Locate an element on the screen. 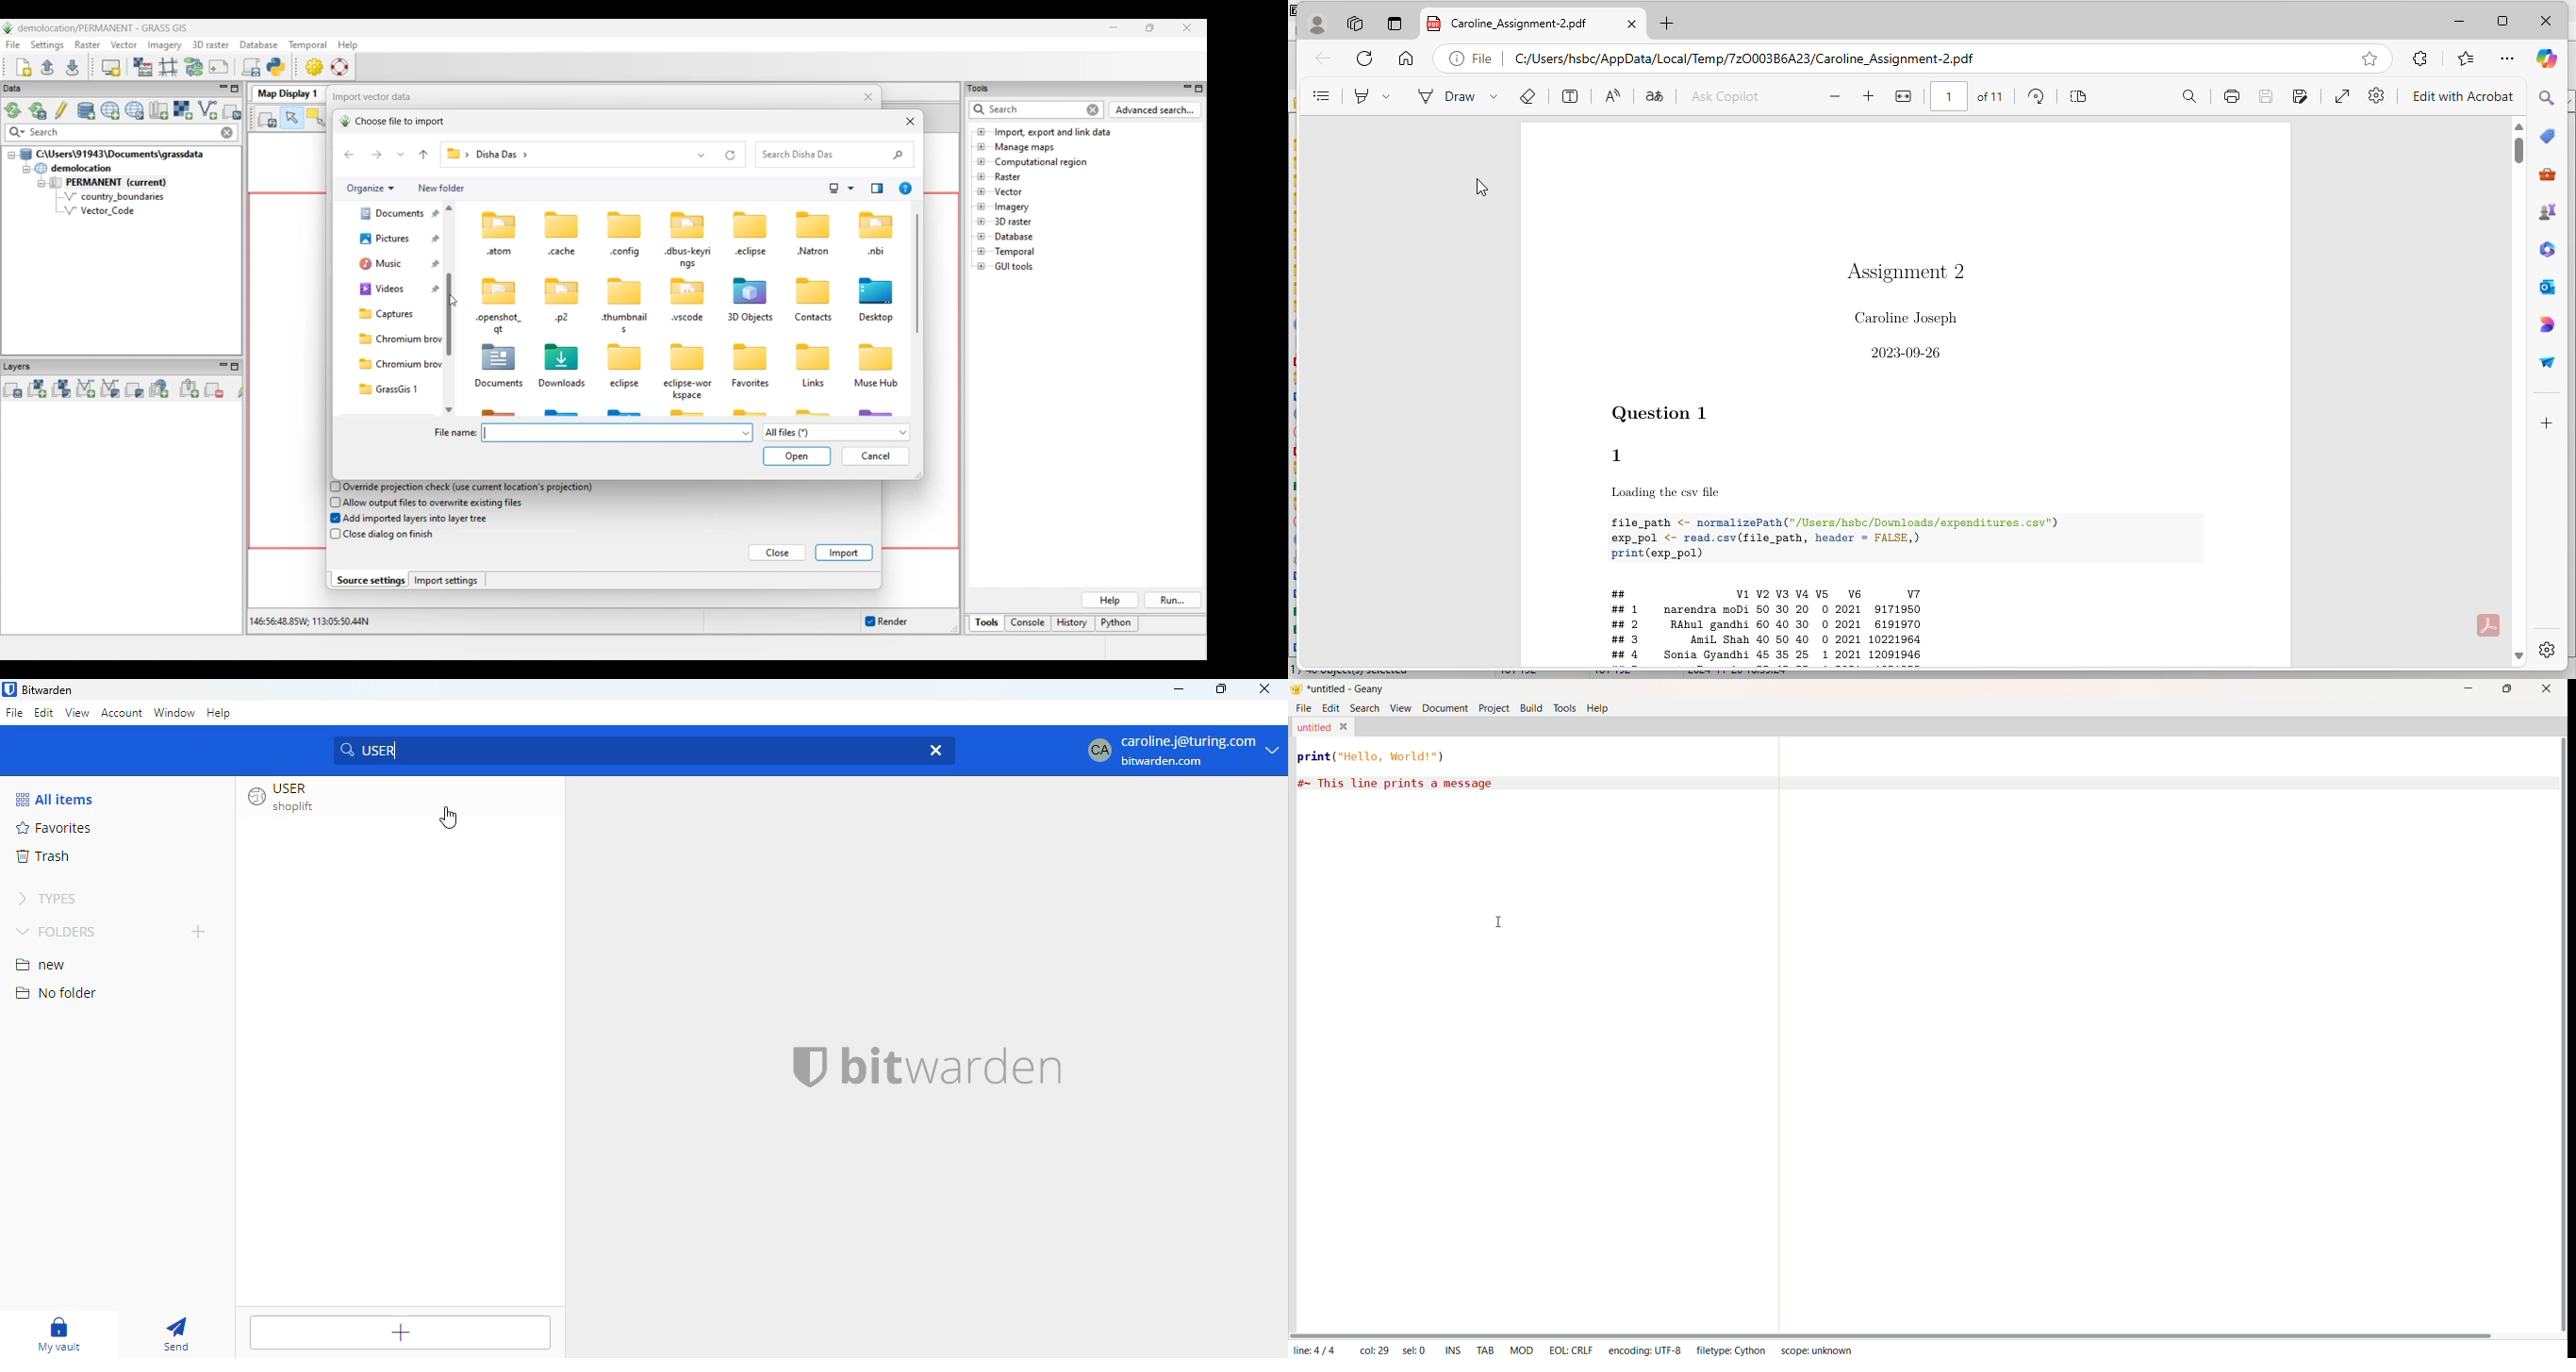 Image resolution: width=2576 pixels, height=1372 pixels. my vault is located at coordinates (62, 1334).